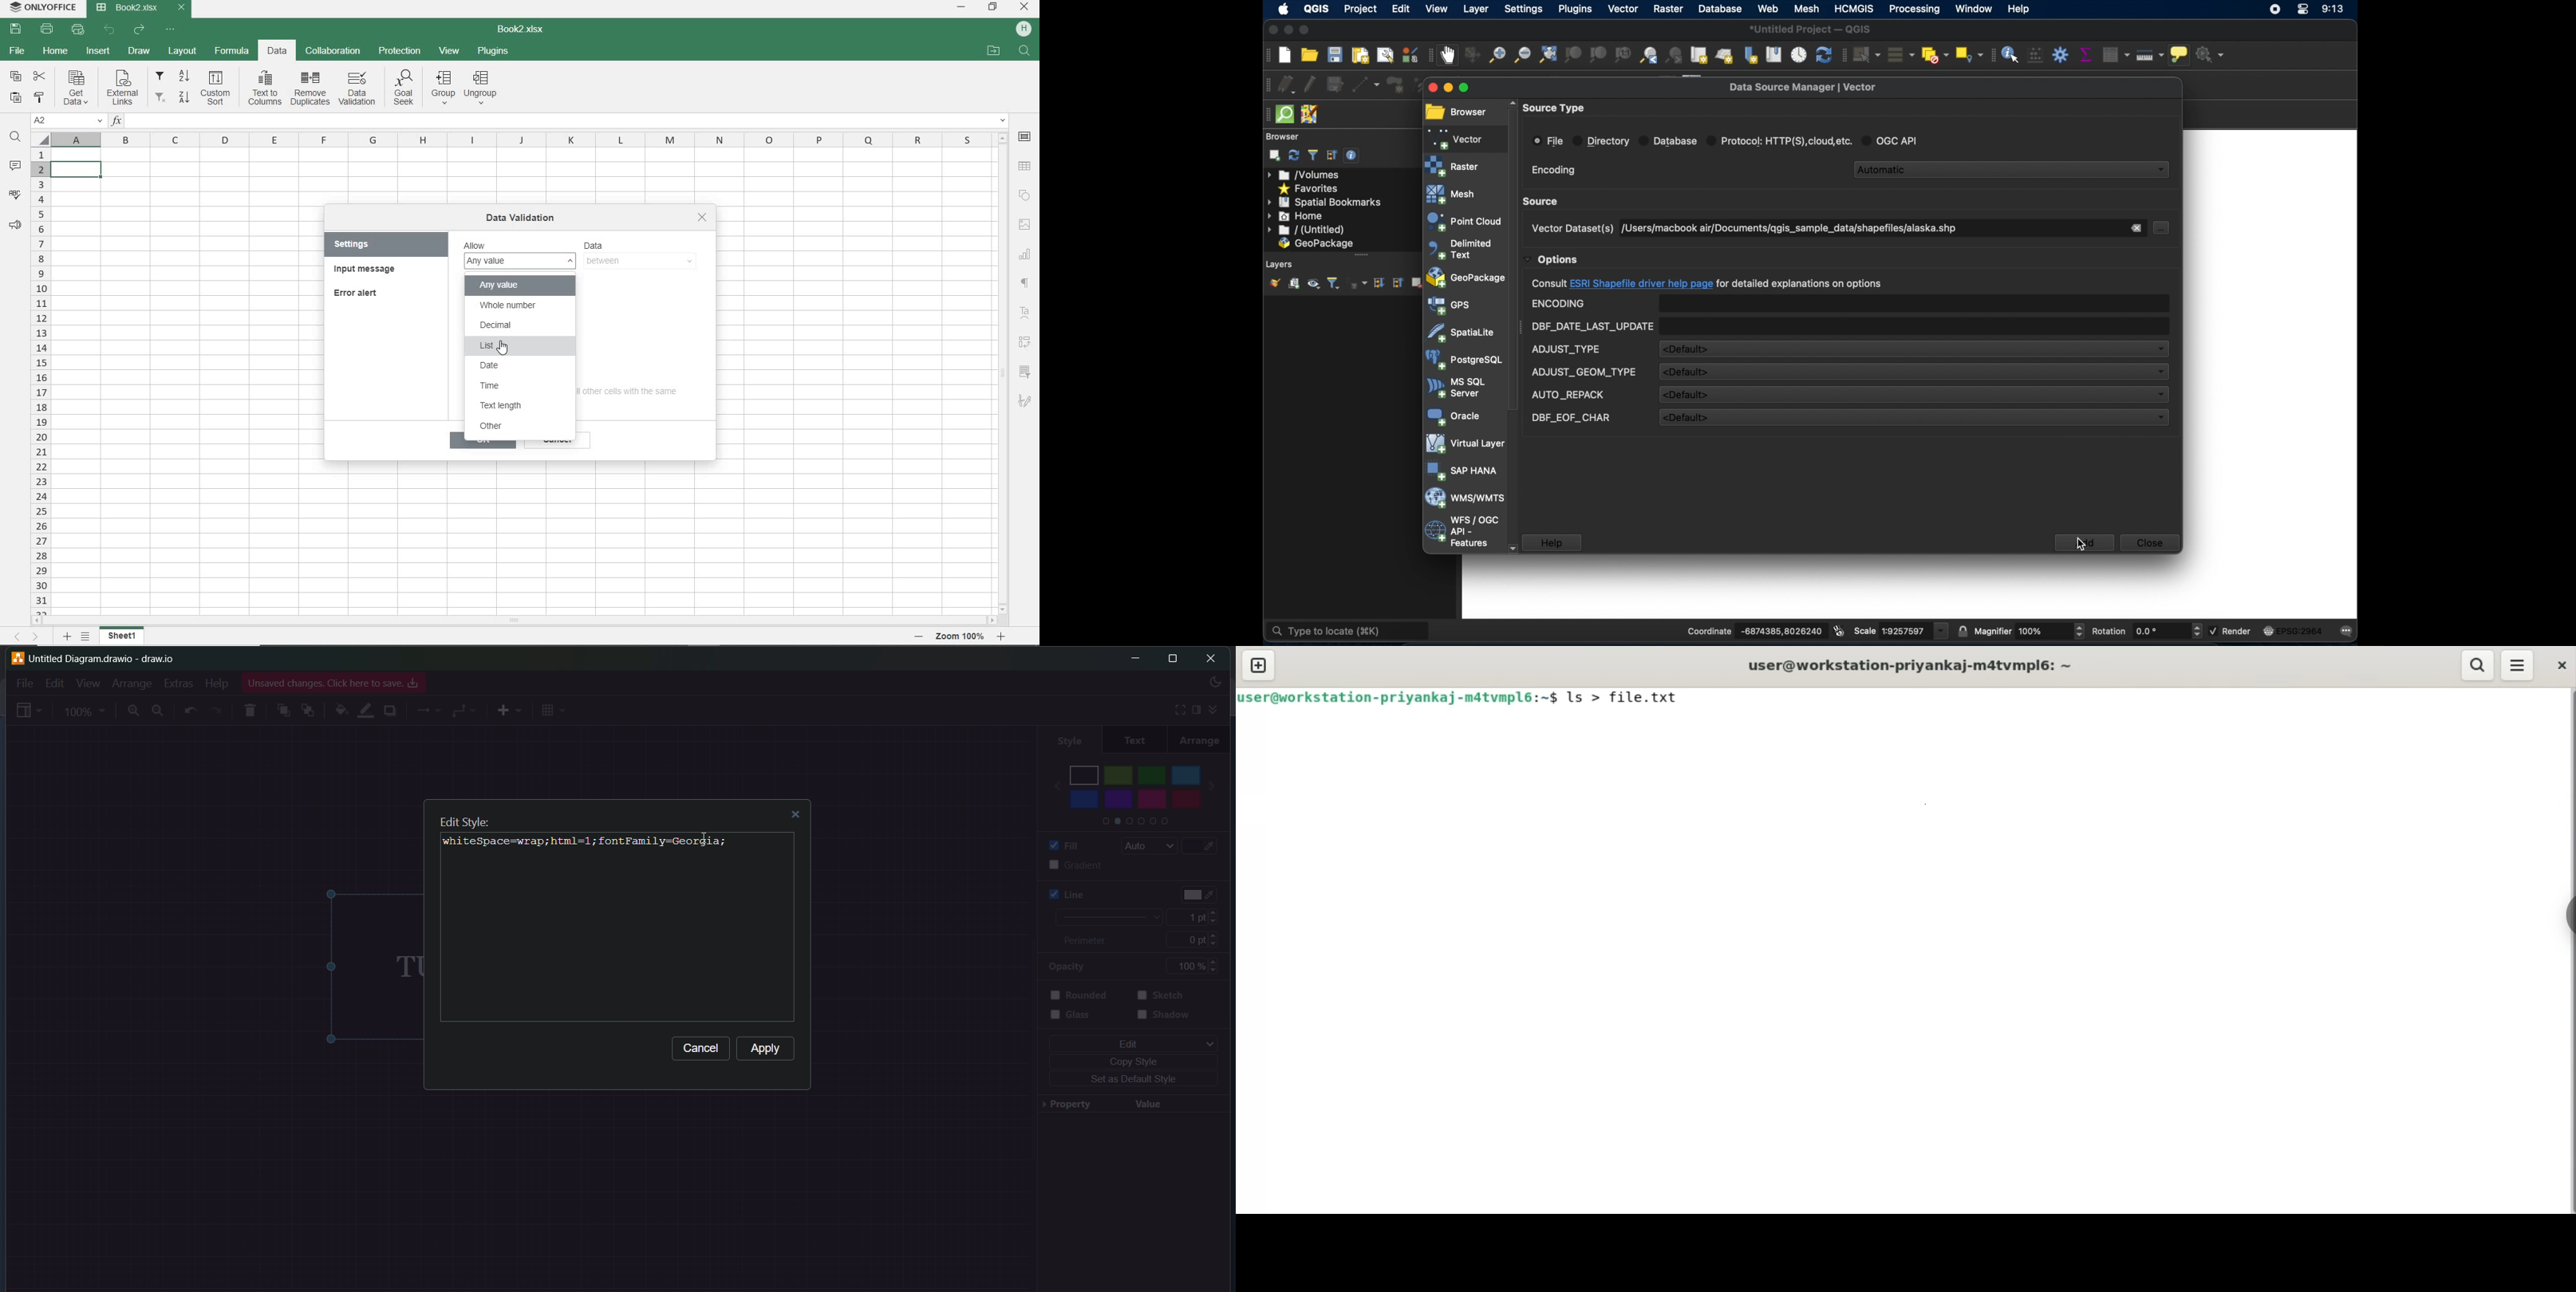  What do you see at coordinates (702, 1051) in the screenshot?
I see `Cancel` at bounding box center [702, 1051].